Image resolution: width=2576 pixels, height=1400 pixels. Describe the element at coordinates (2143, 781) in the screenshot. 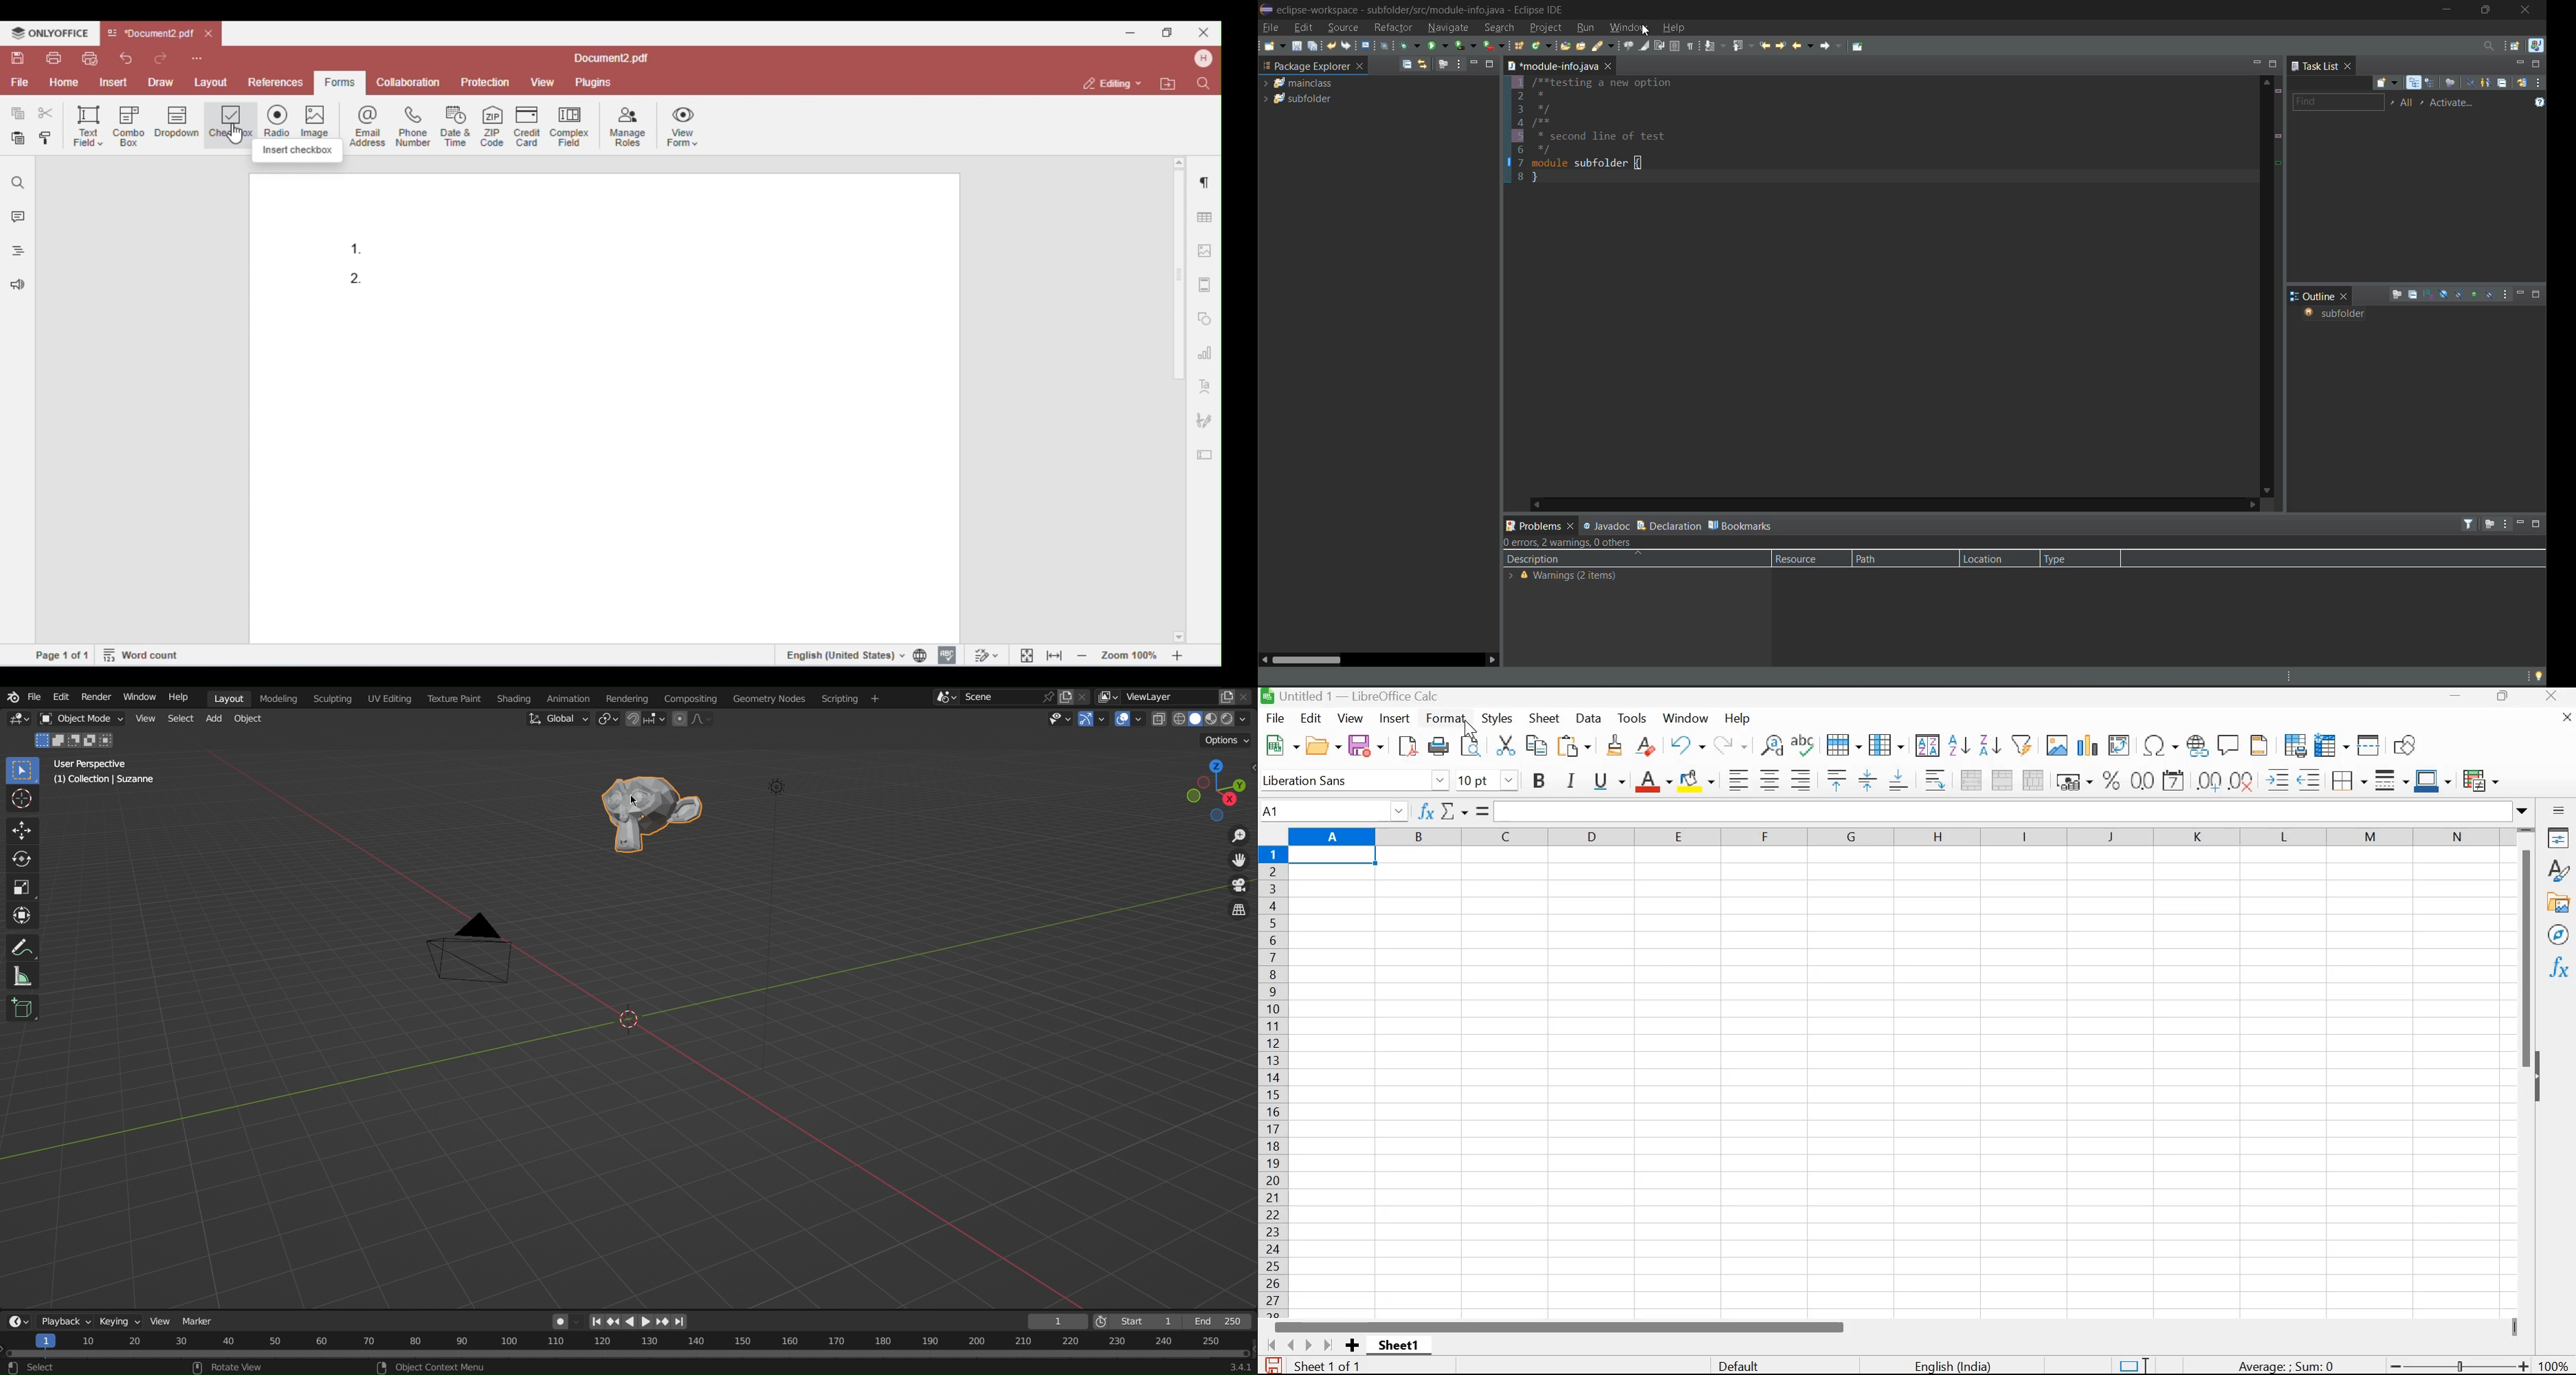

I see `Format as Number` at that location.